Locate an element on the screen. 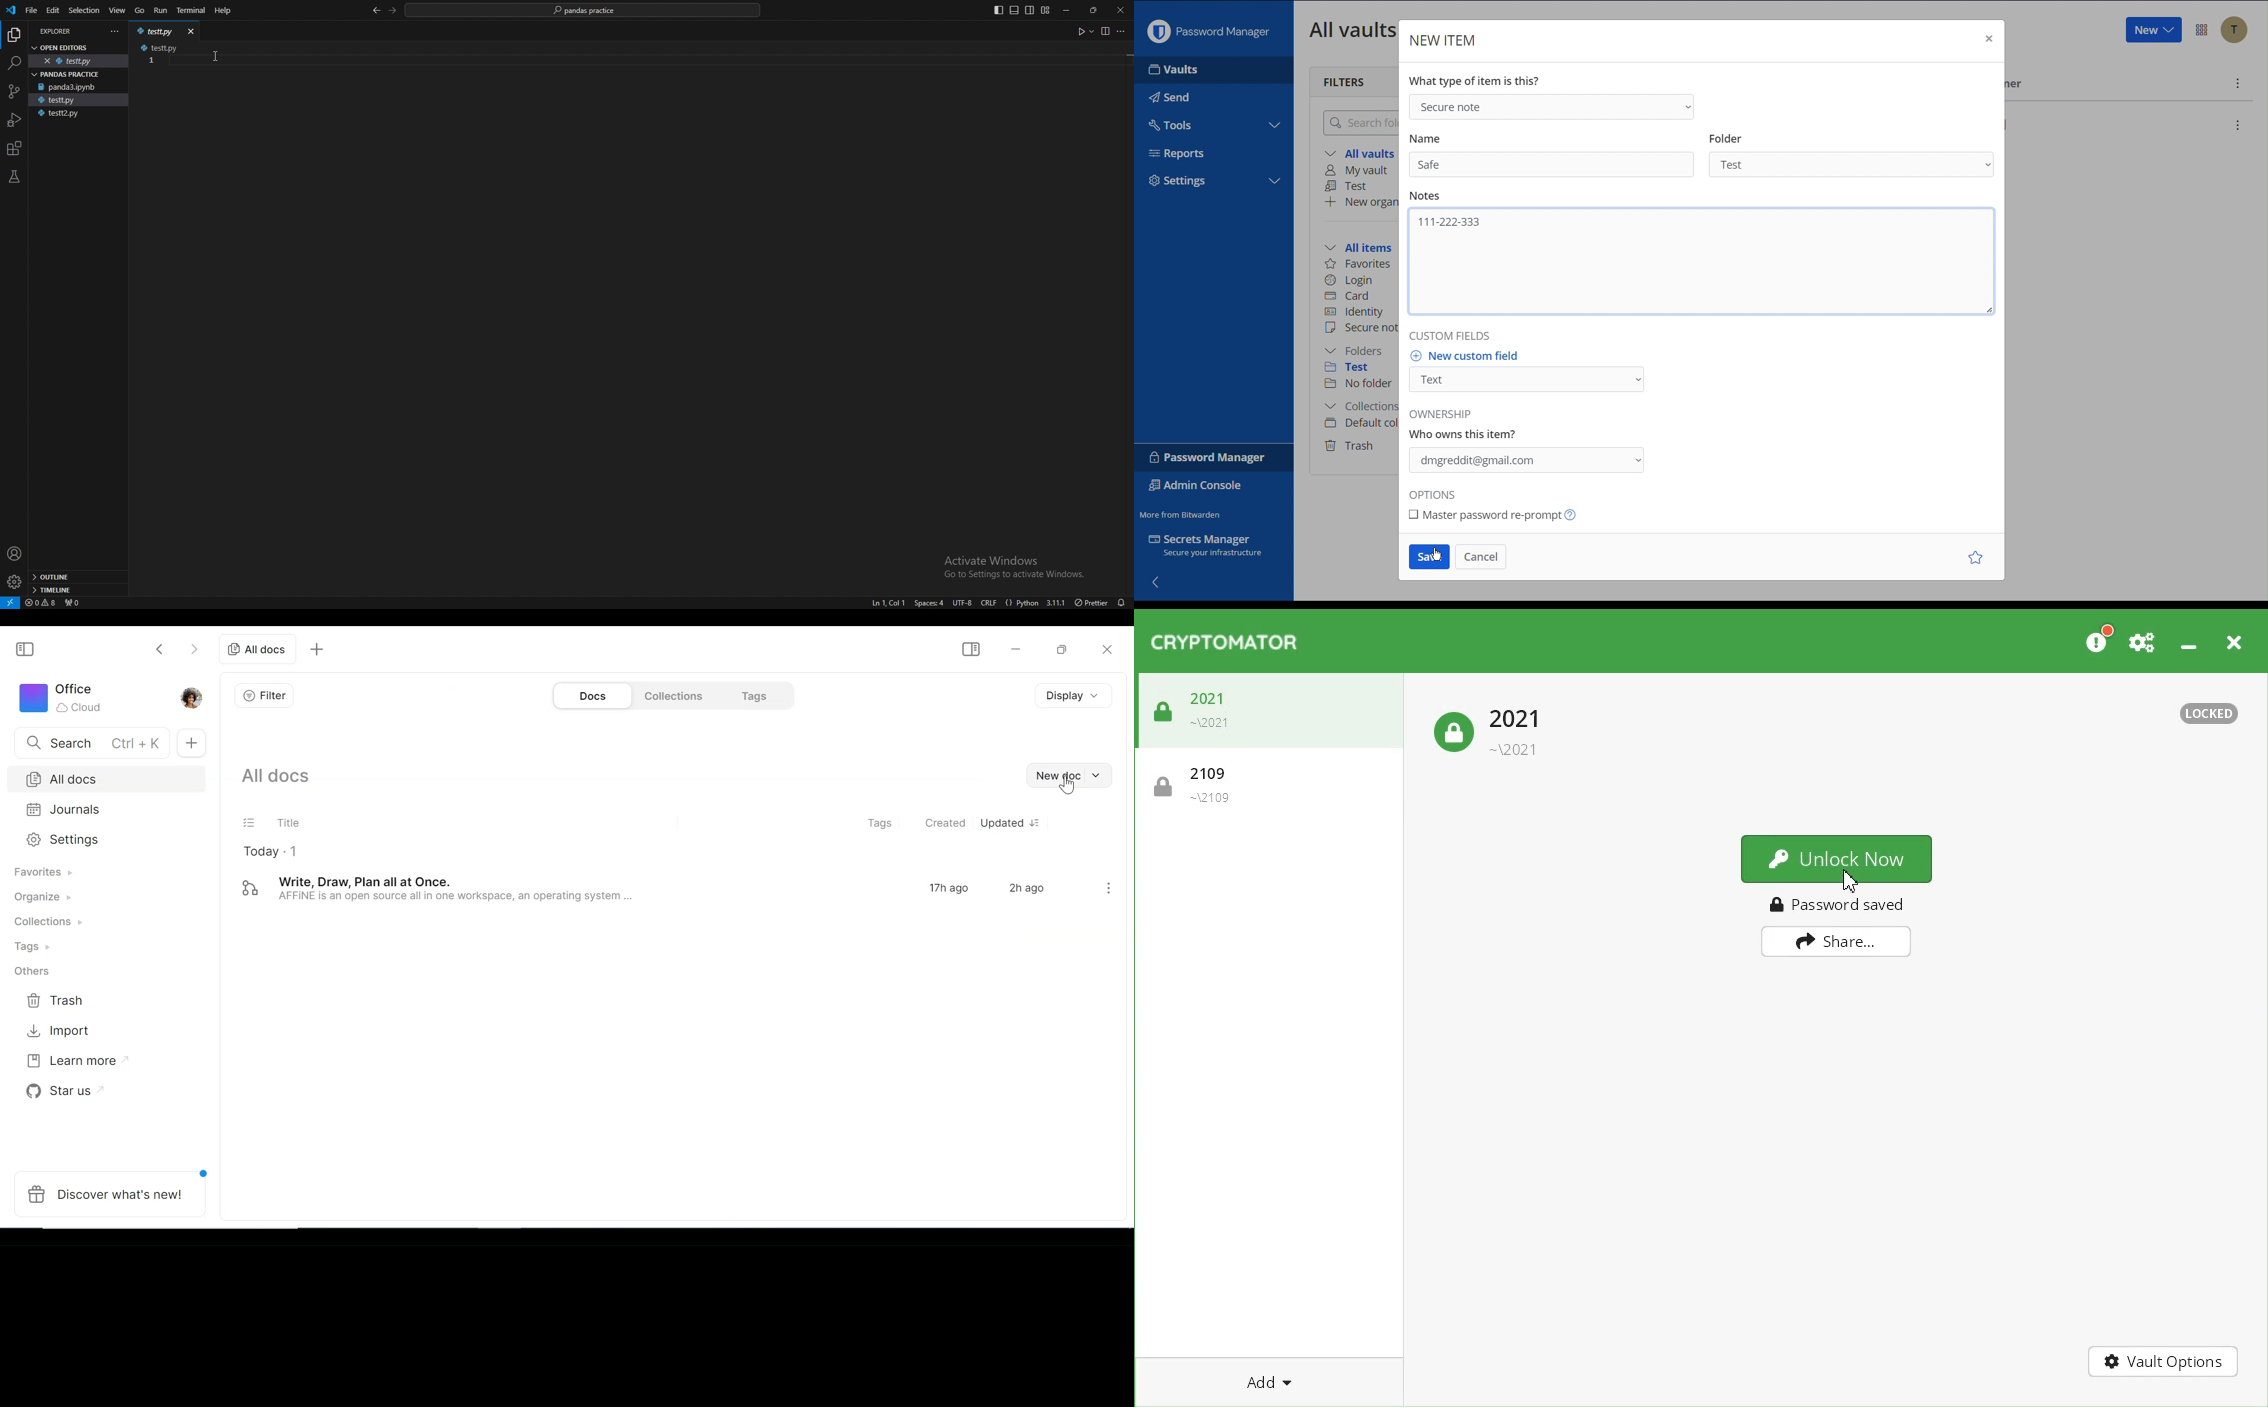  Master password re-prompt is located at coordinates (1508, 515).